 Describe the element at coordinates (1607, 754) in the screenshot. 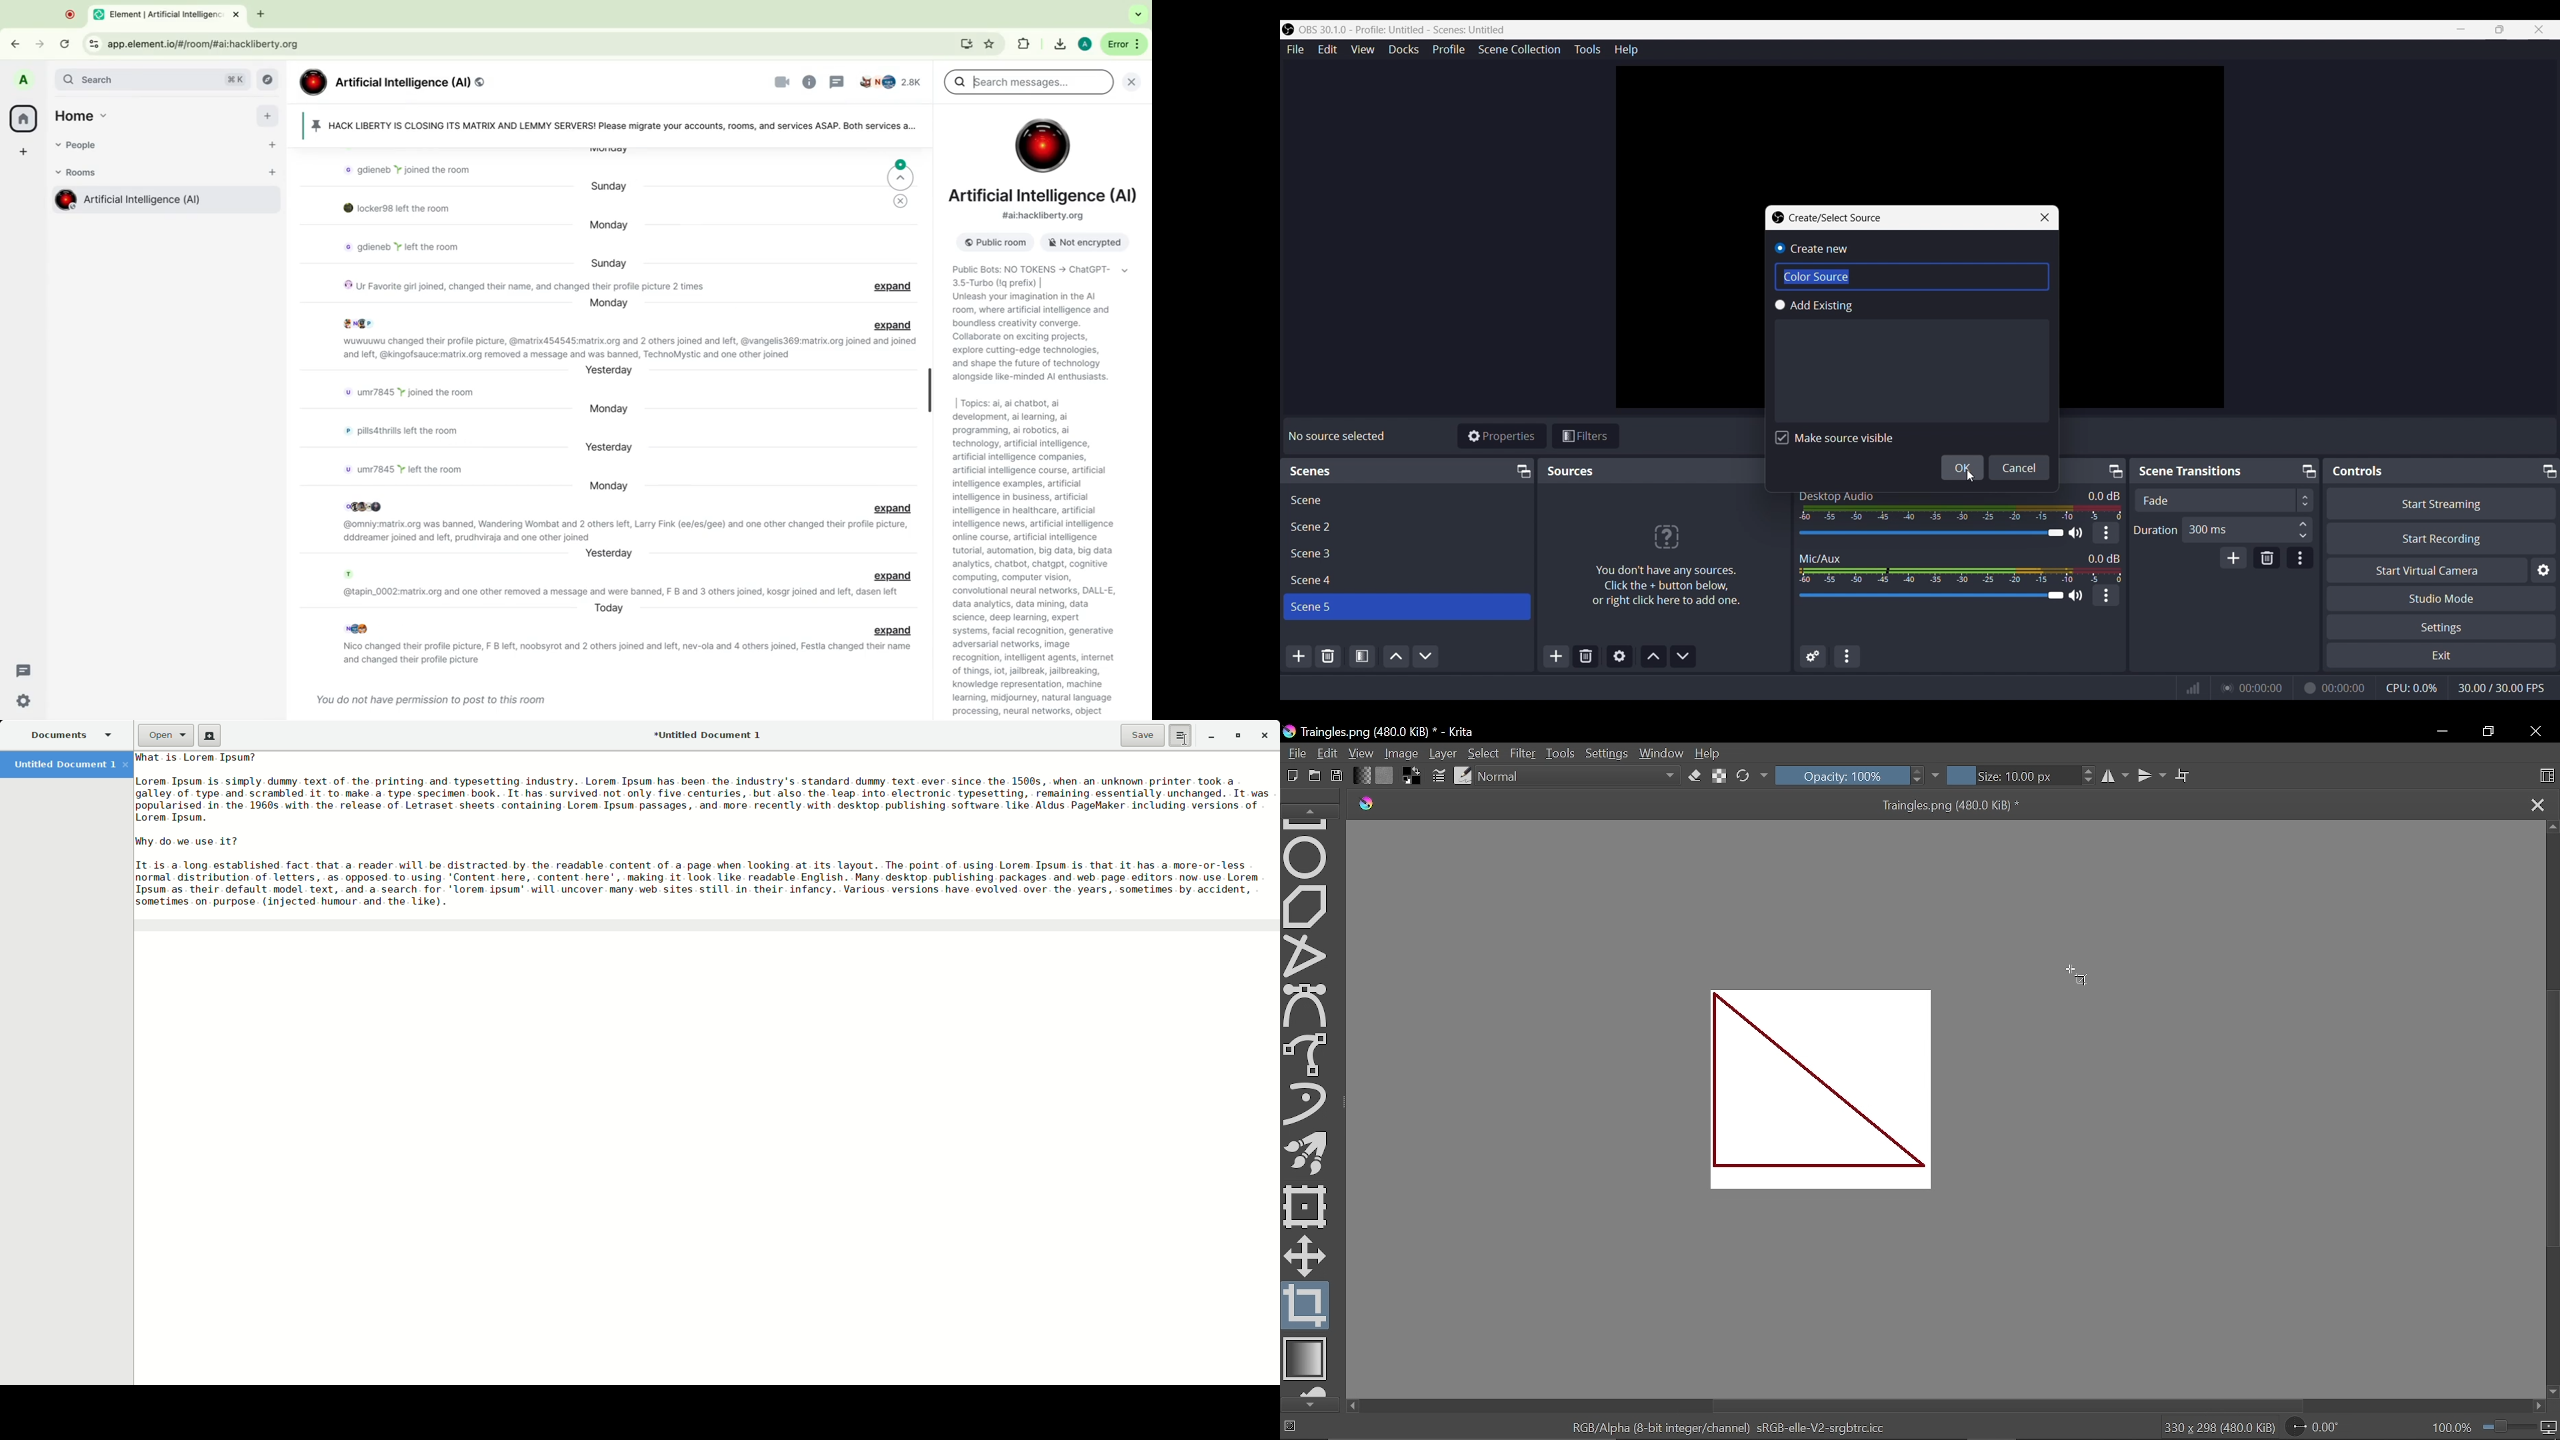

I see `Settings` at that location.